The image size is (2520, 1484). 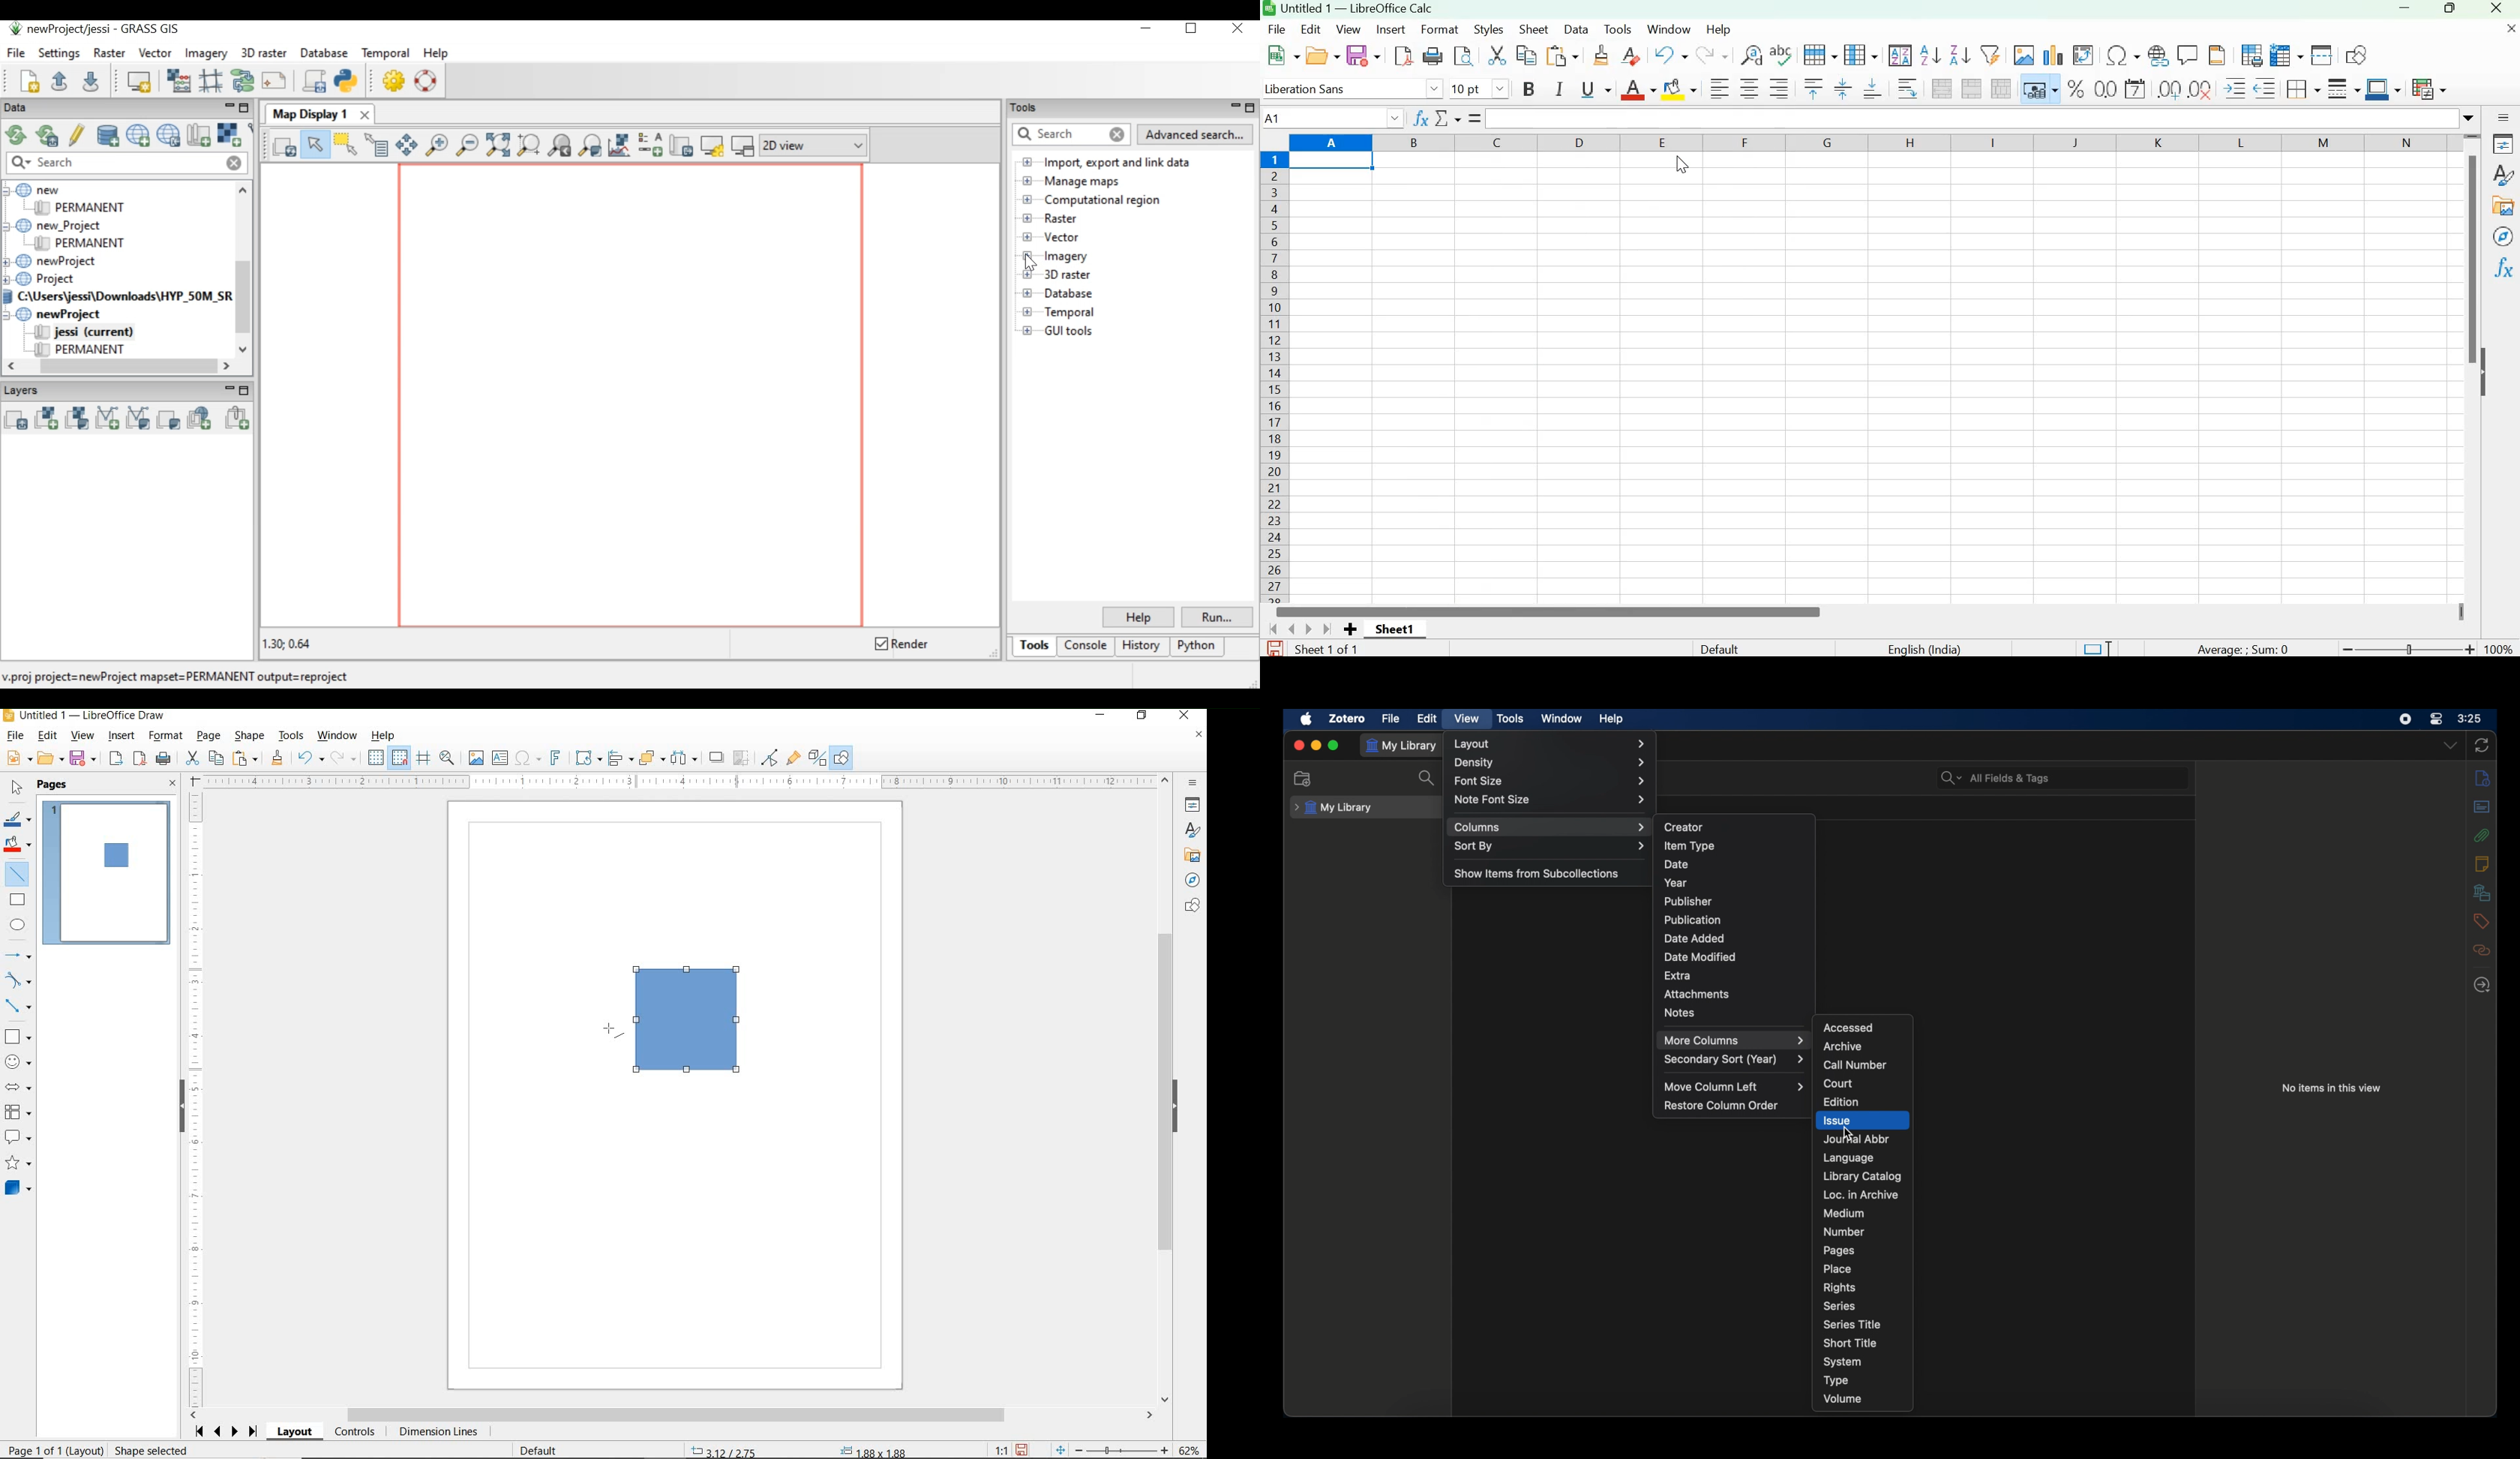 What do you see at coordinates (1874, 91) in the screenshot?
I see `Align bottom` at bounding box center [1874, 91].